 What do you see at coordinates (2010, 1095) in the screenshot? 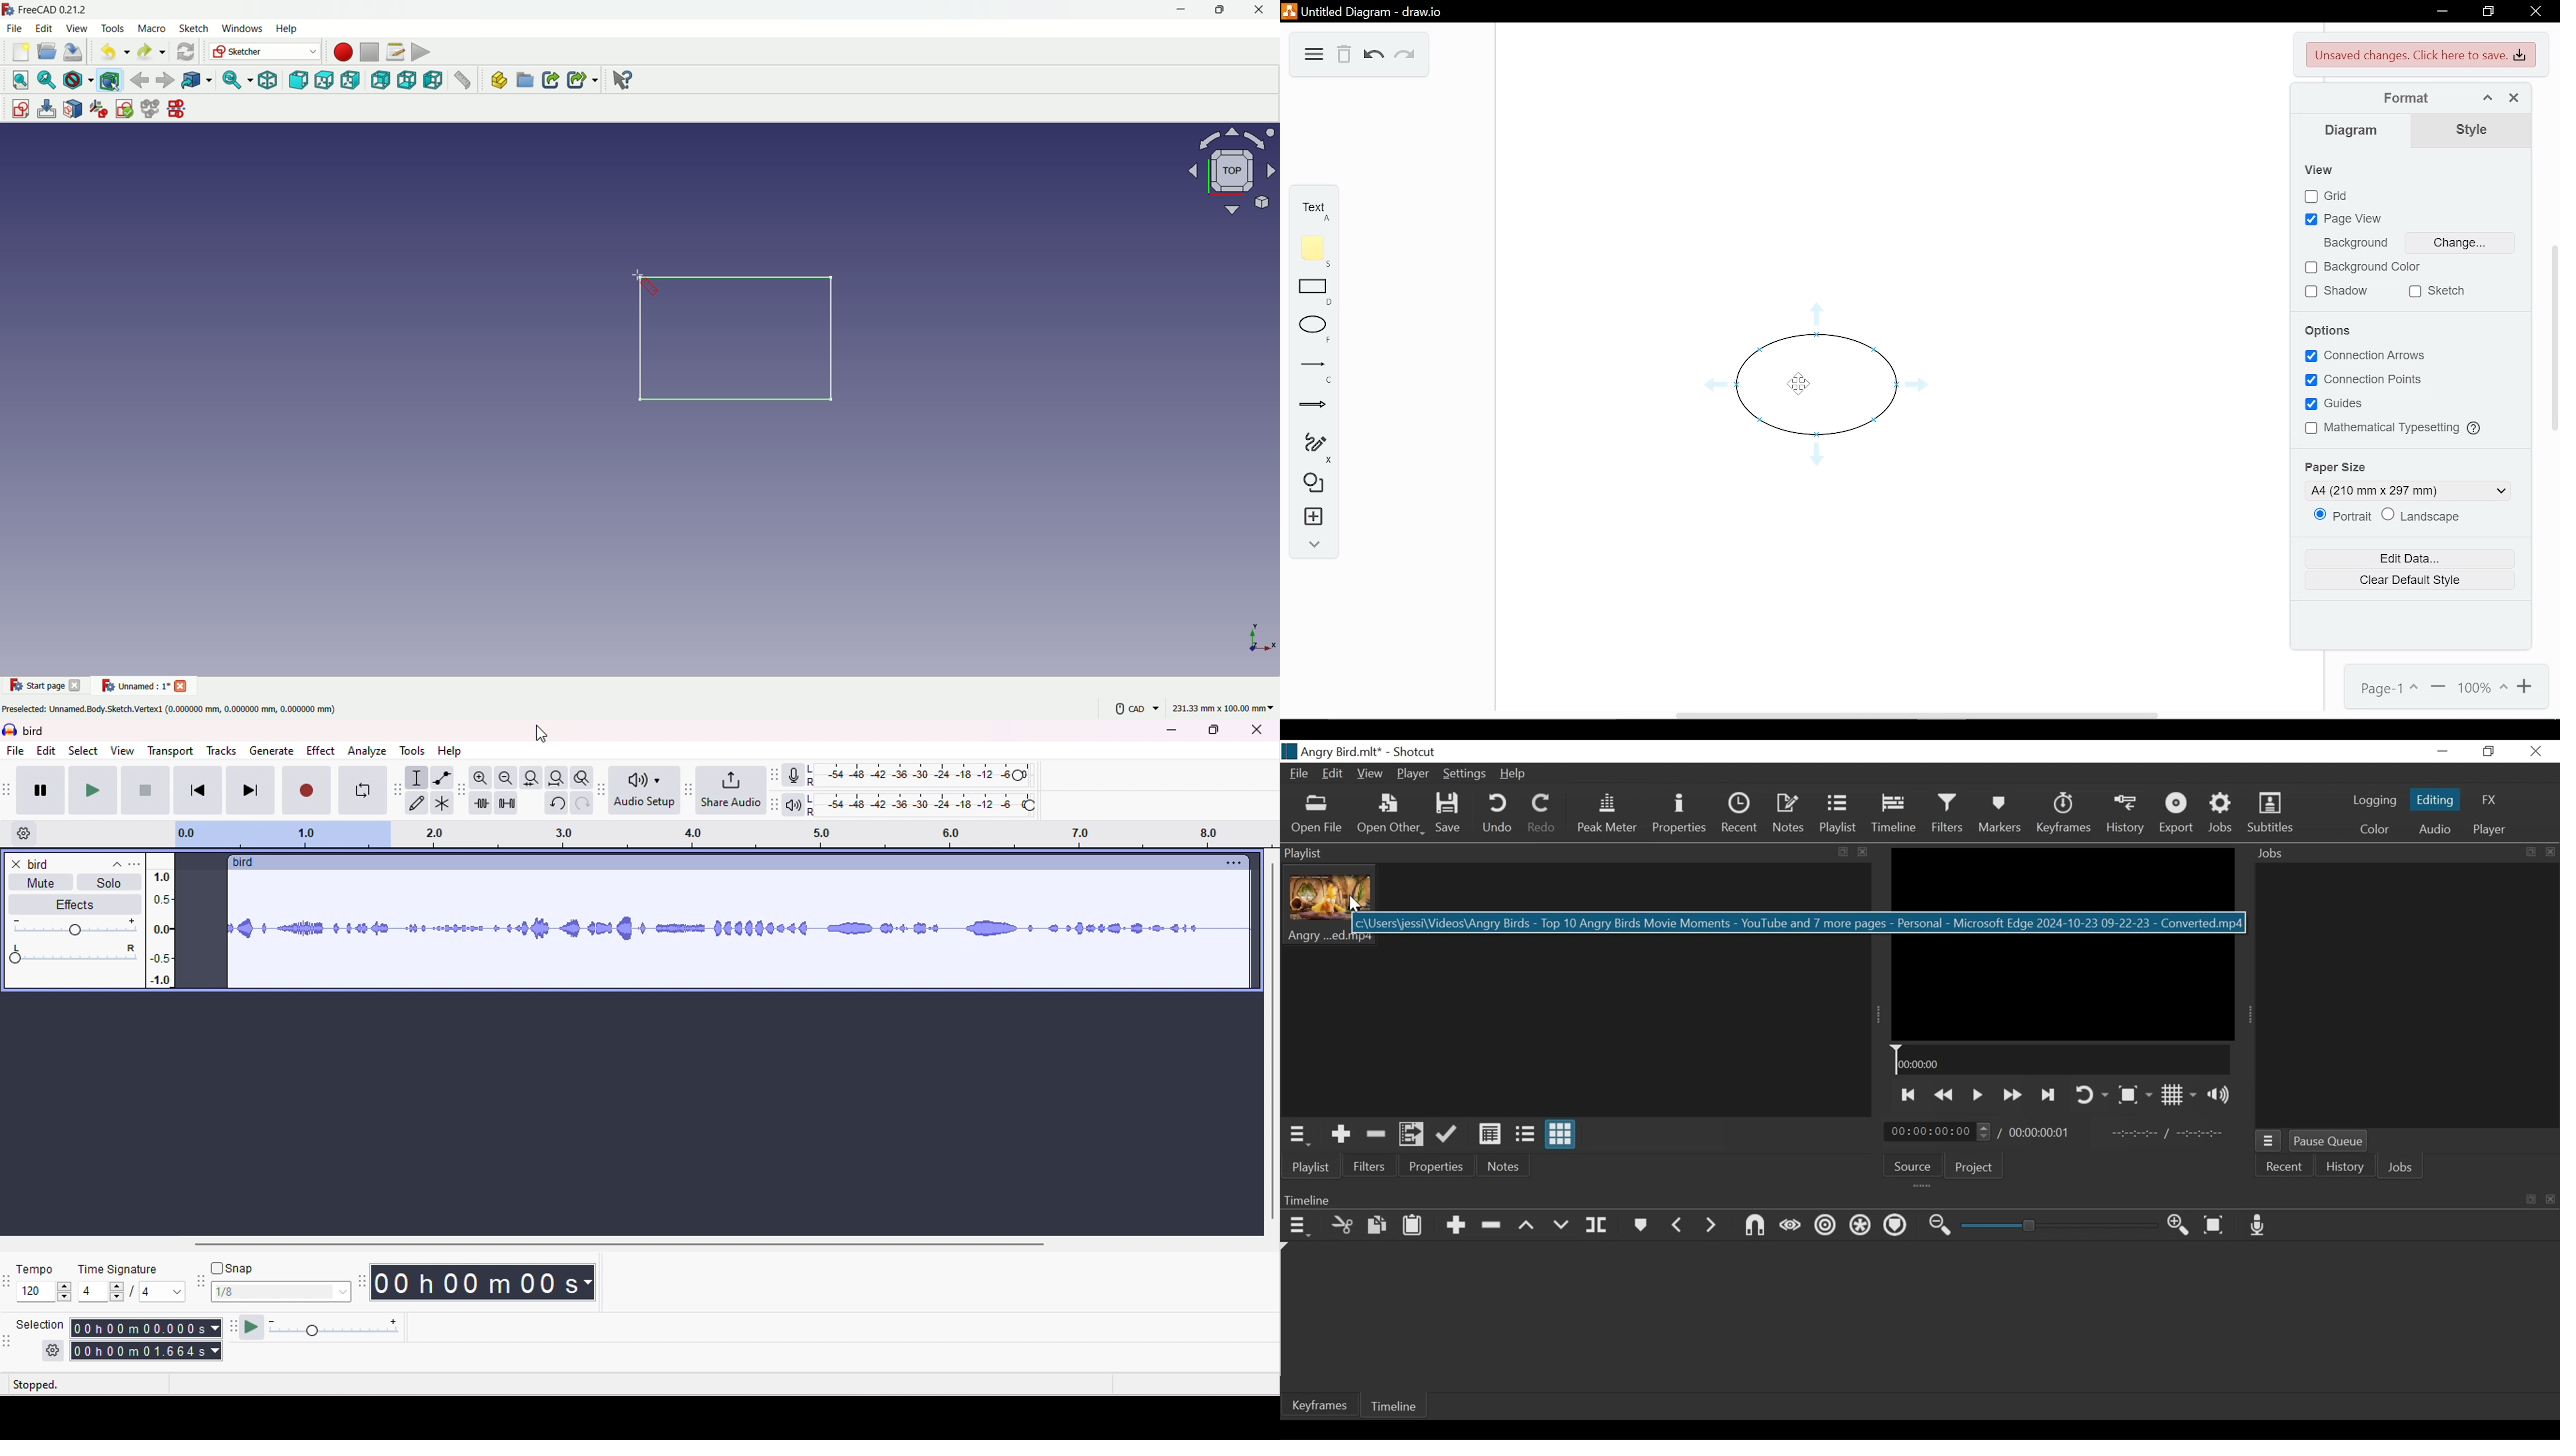
I see `Play quickly forward` at bounding box center [2010, 1095].